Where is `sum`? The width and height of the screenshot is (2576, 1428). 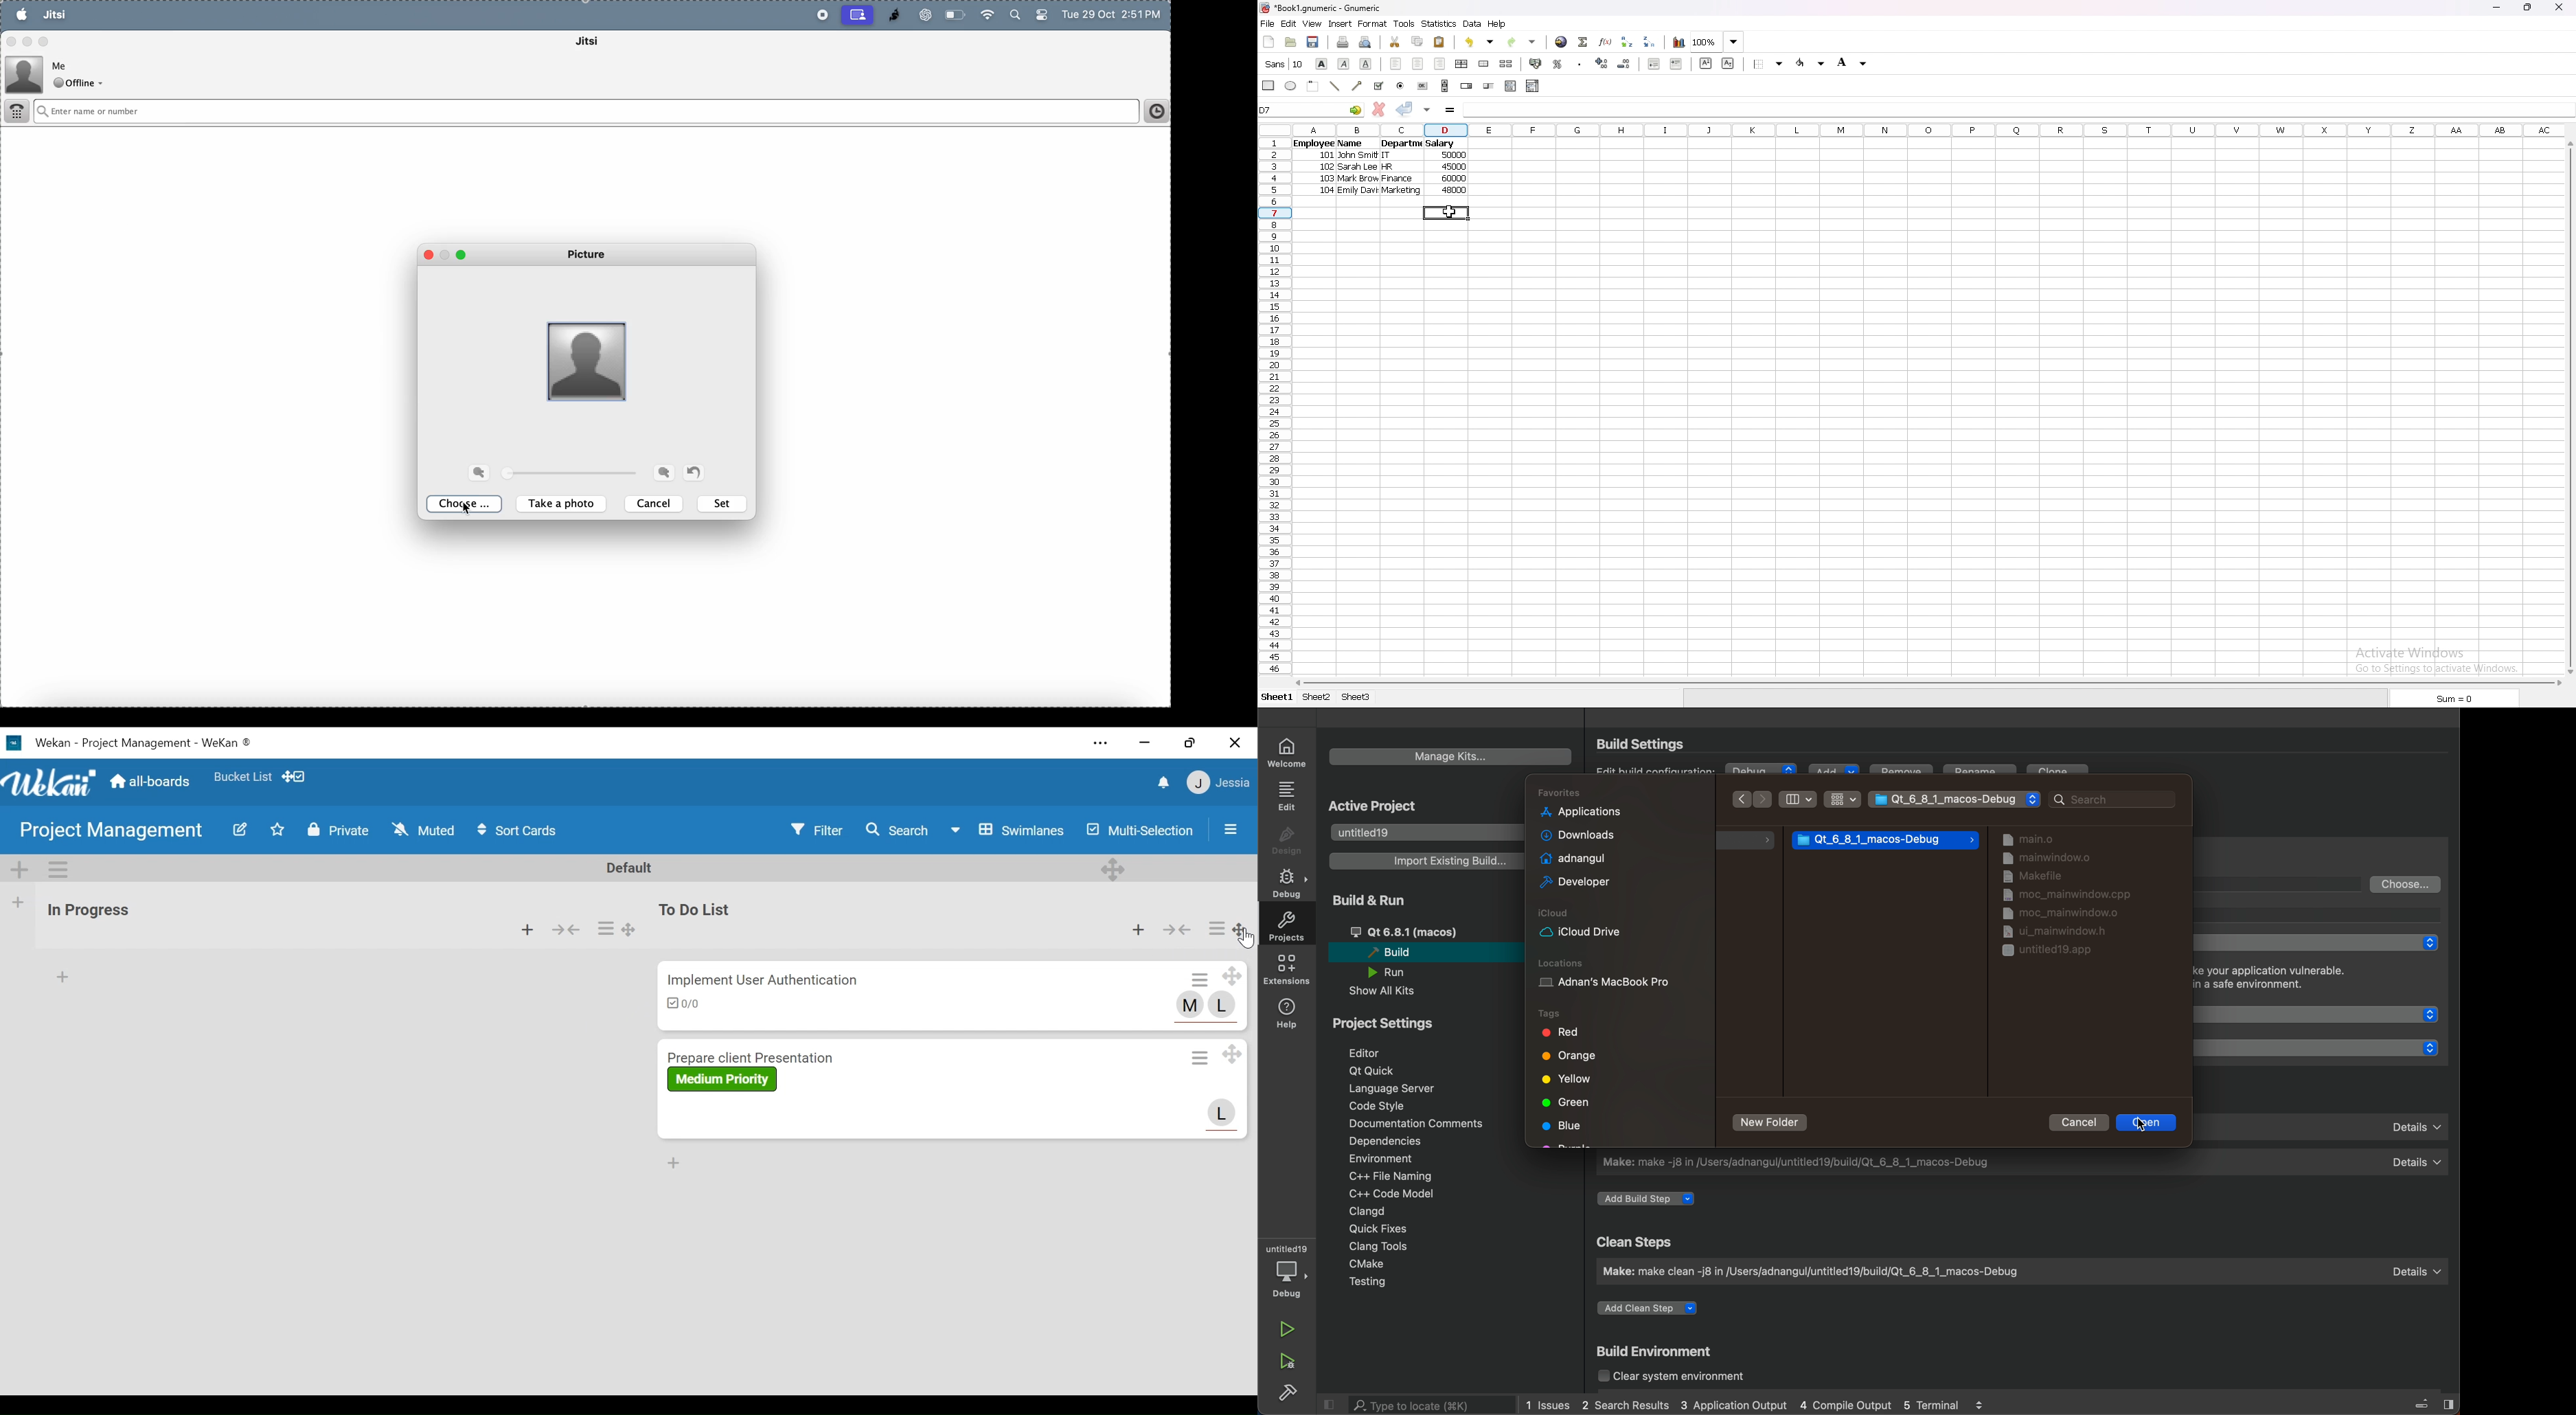
sum is located at coordinates (2457, 697).